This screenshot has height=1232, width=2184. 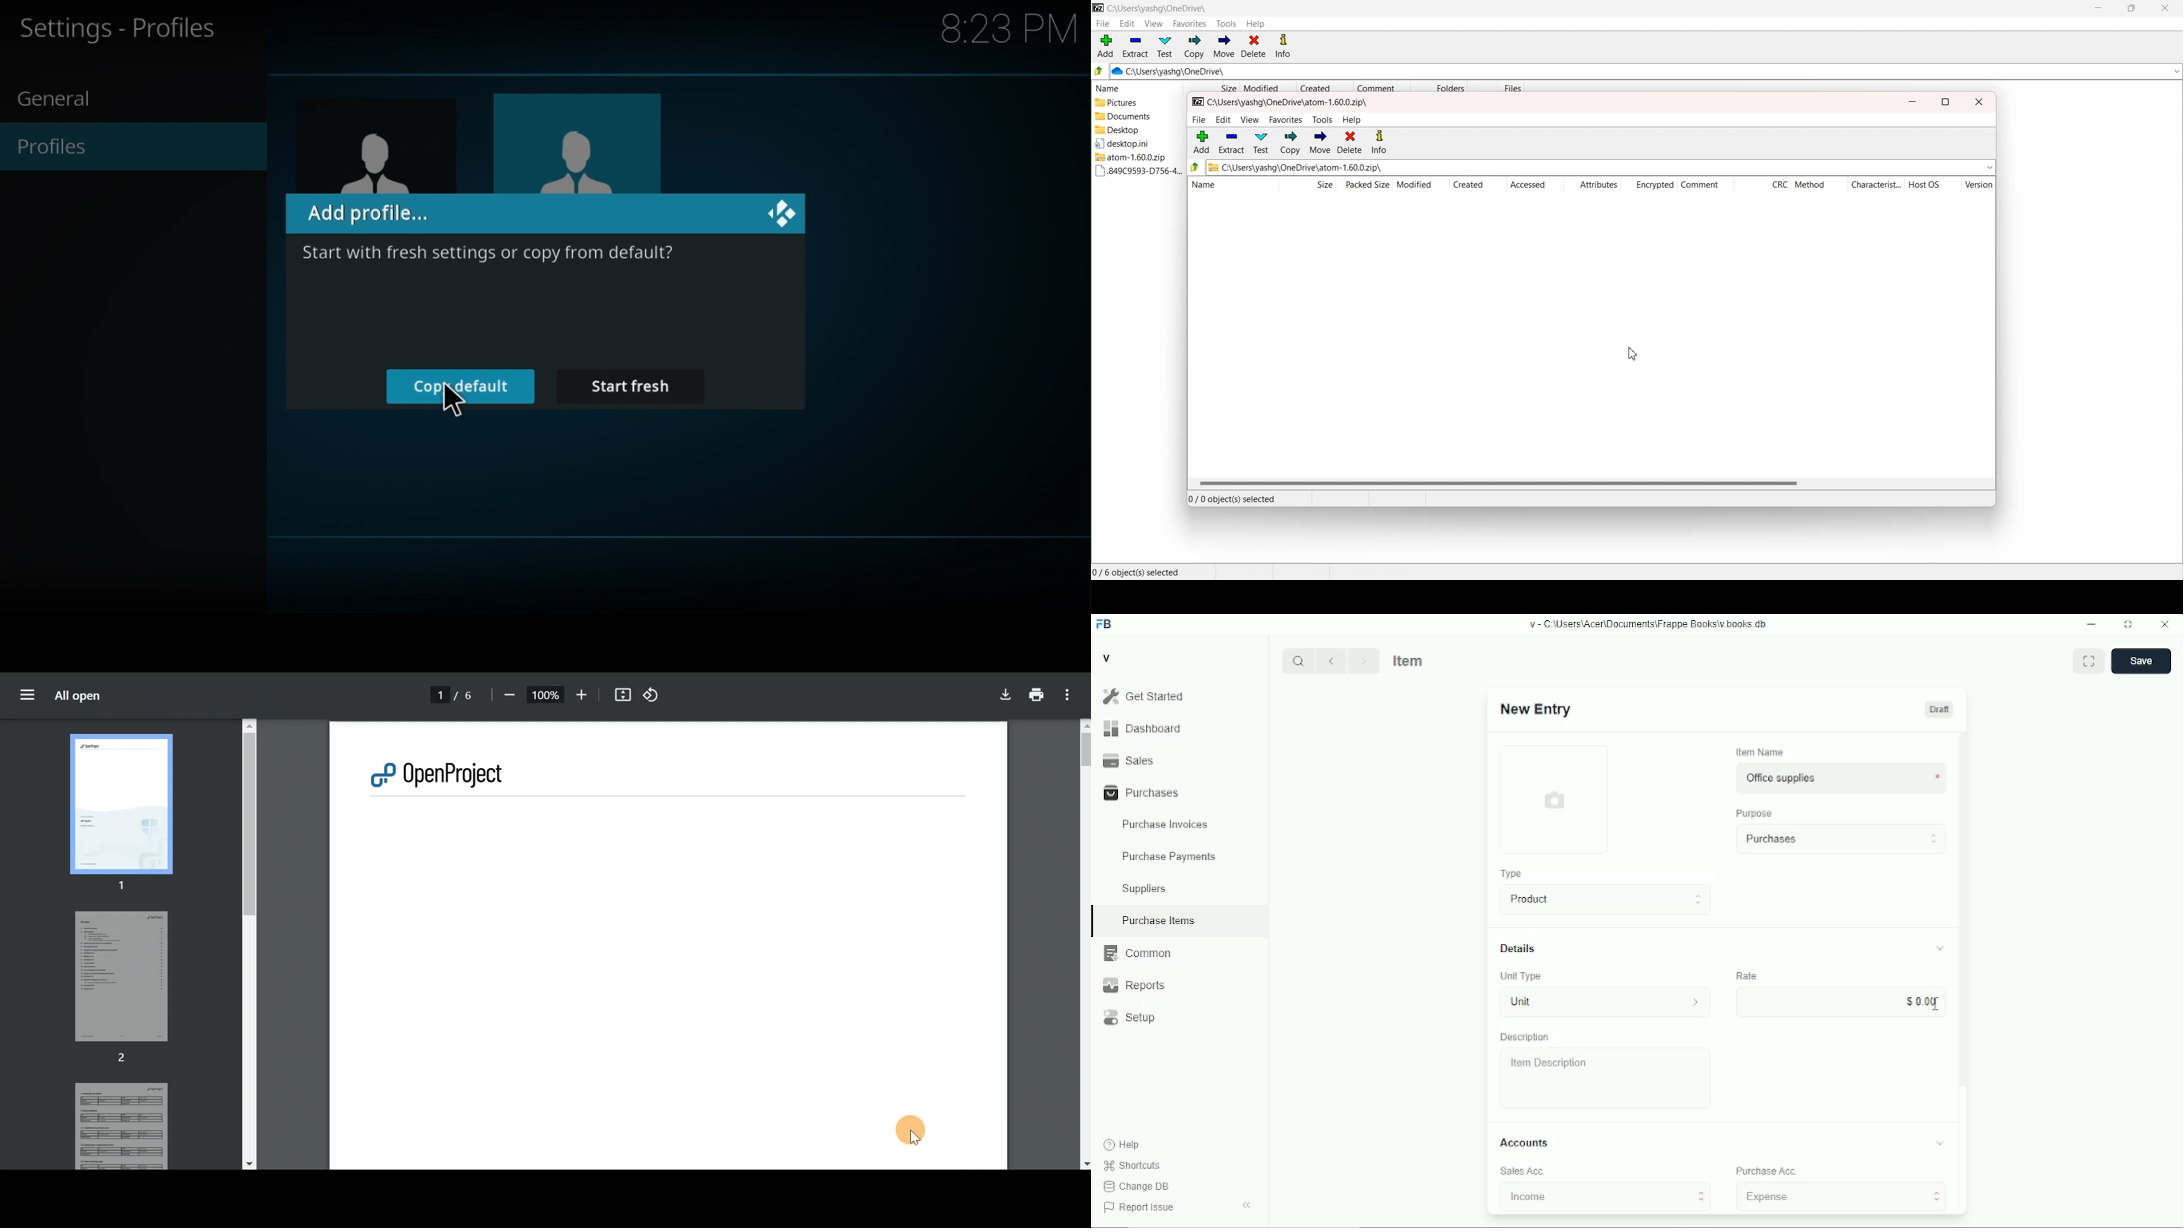 What do you see at coordinates (1762, 186) in the screenshot?
I see `CRC` at bounding box center [1762, 186].